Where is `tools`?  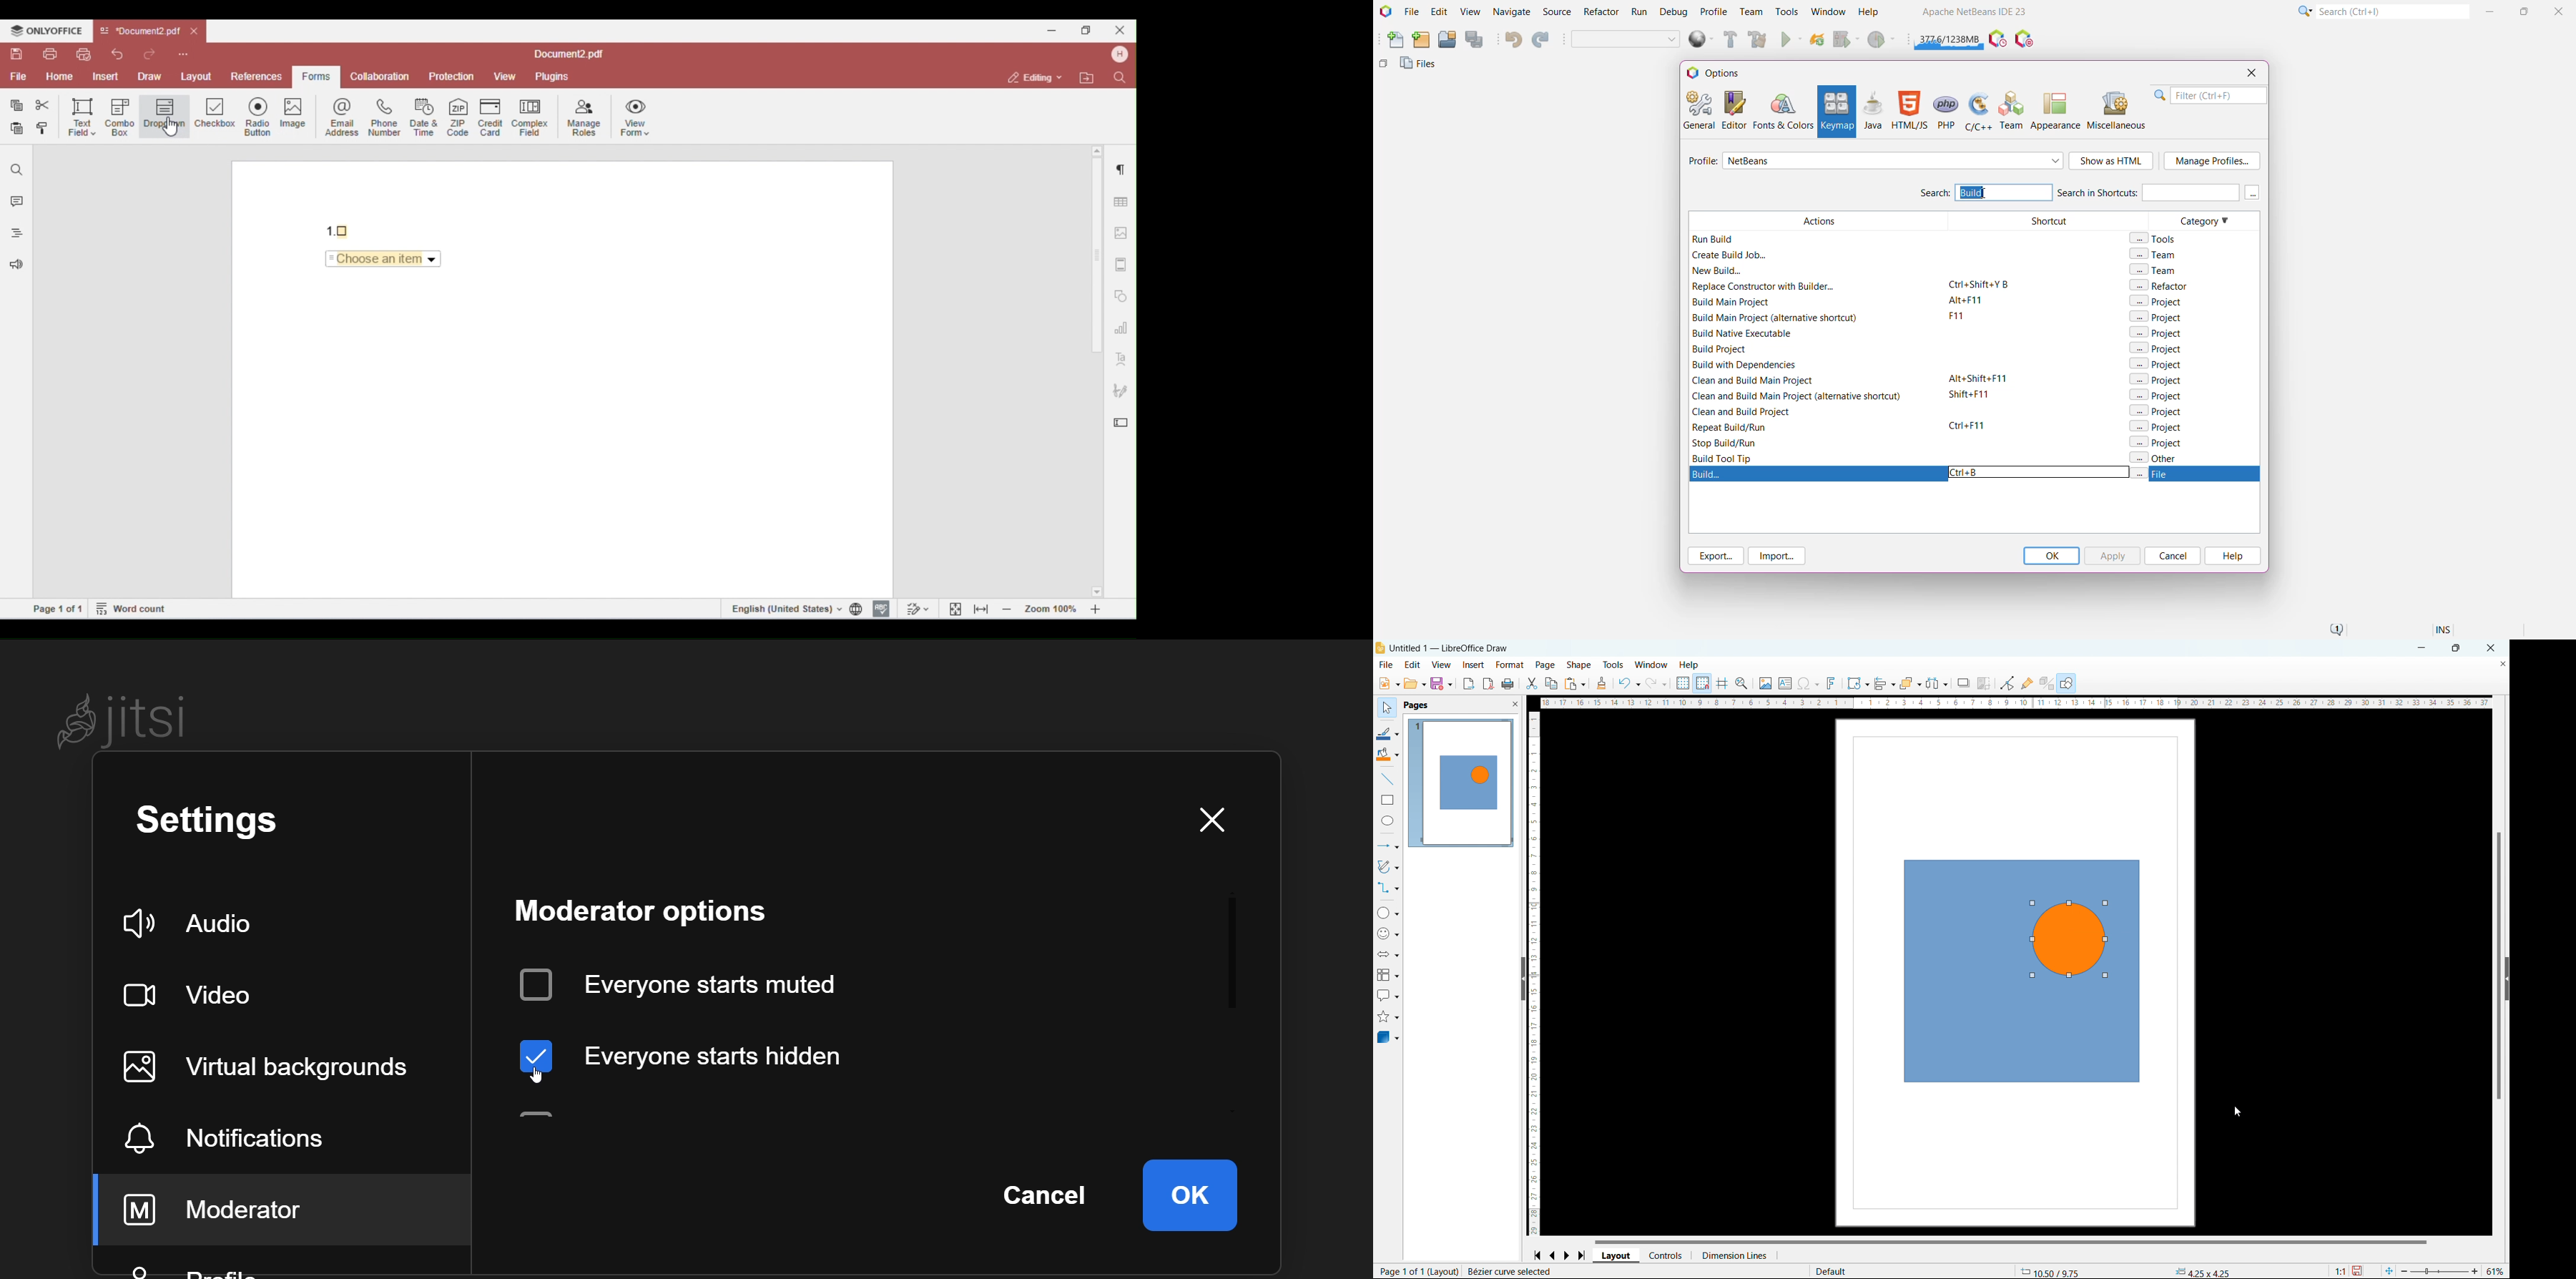 tools is located at coordinates (1613, 664).